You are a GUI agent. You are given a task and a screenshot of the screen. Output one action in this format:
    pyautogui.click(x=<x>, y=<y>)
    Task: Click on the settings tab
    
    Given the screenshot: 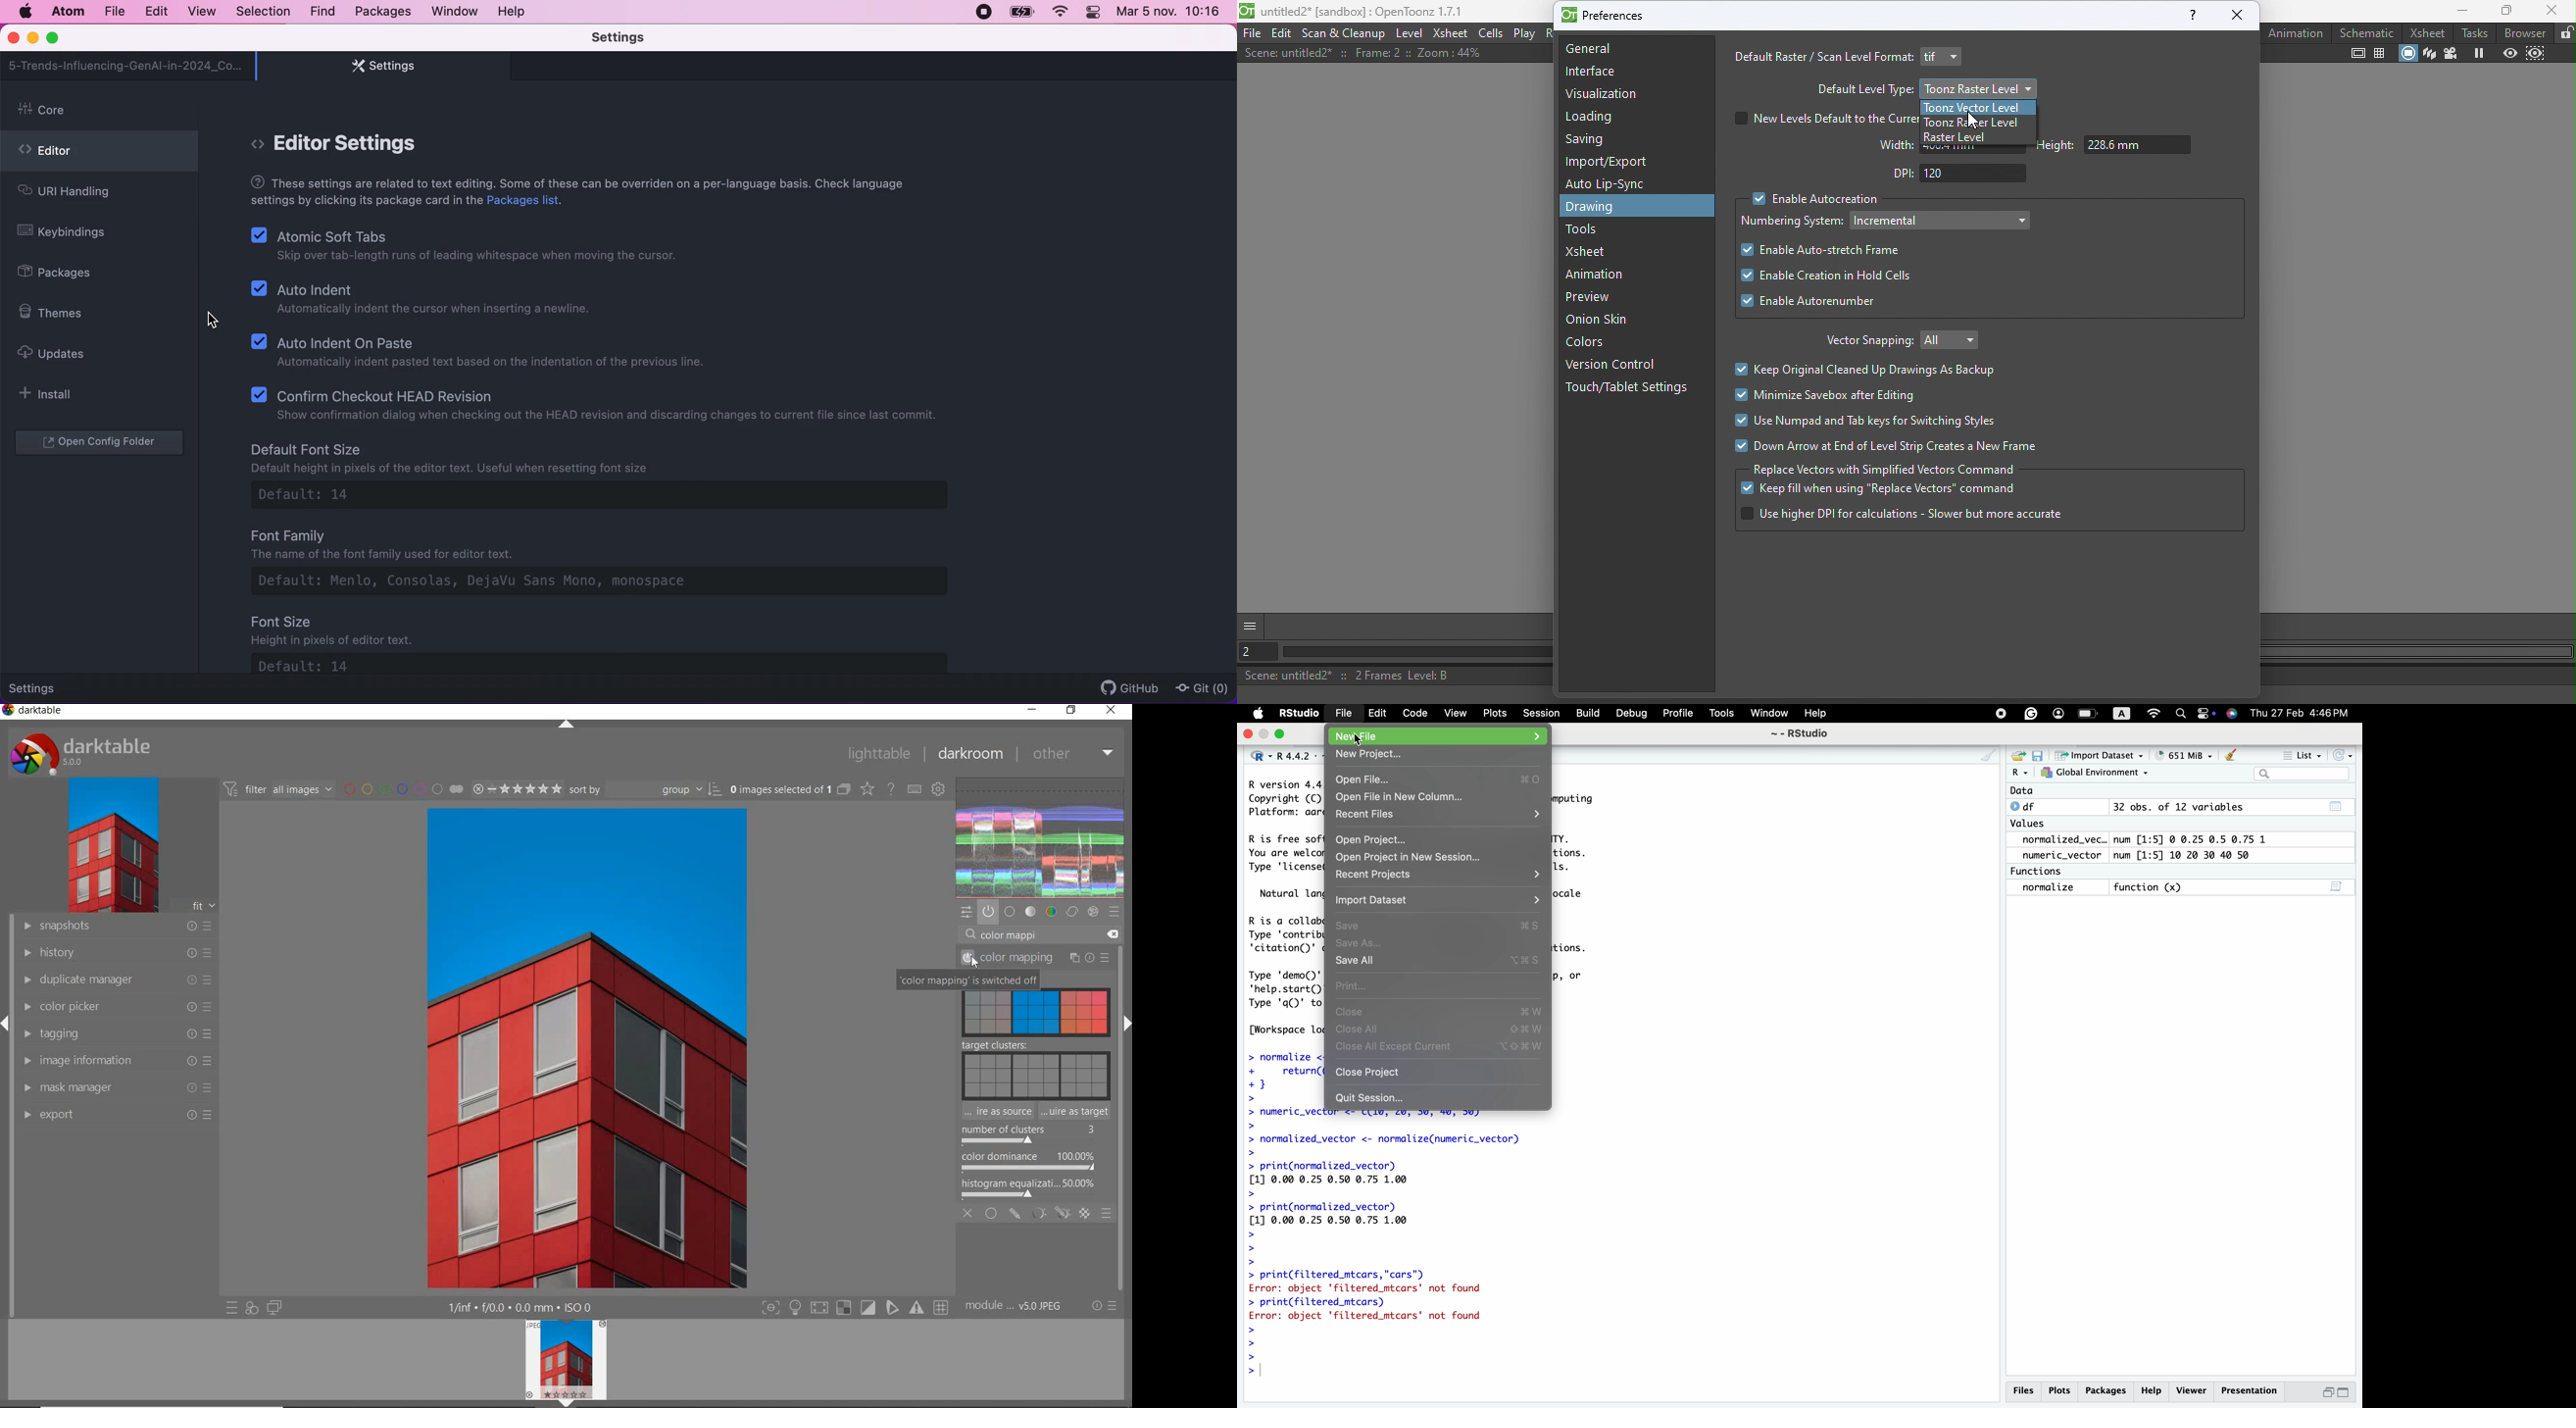 What is the action you would take?
    pyautogui.click(x=378, y=66)
    